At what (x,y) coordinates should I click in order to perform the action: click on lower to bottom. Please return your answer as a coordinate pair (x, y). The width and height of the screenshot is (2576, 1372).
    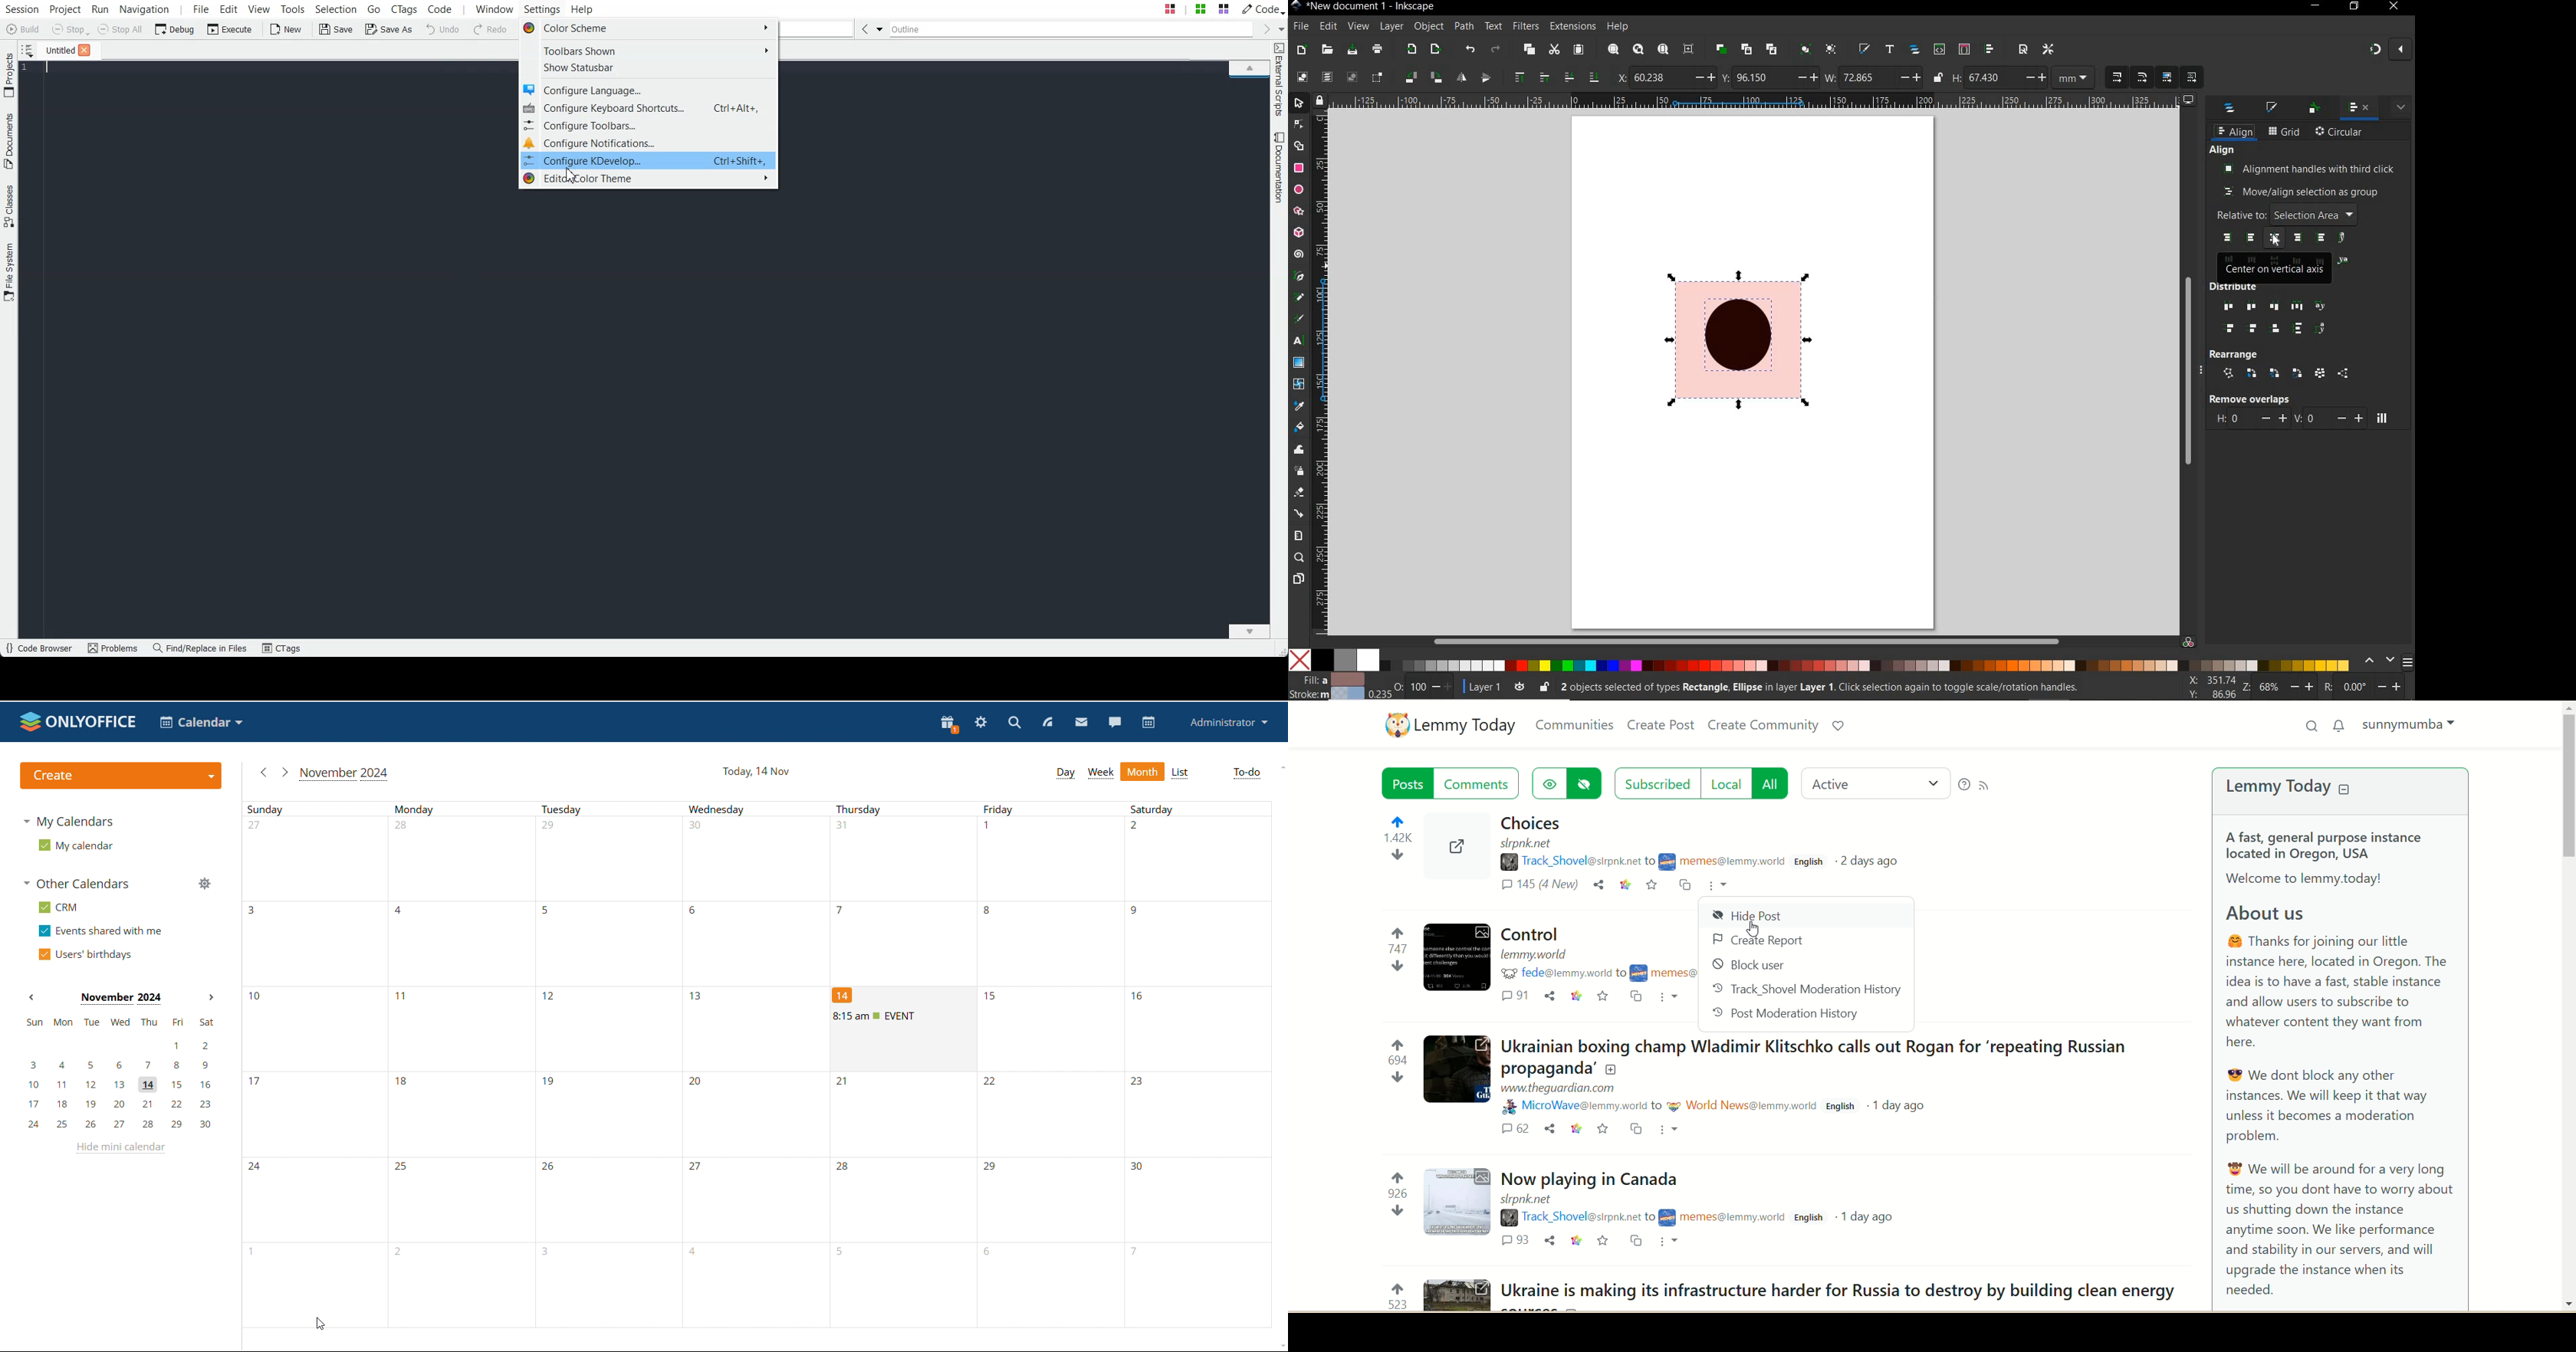
    Looking at the image, I should click on (1593, 76).